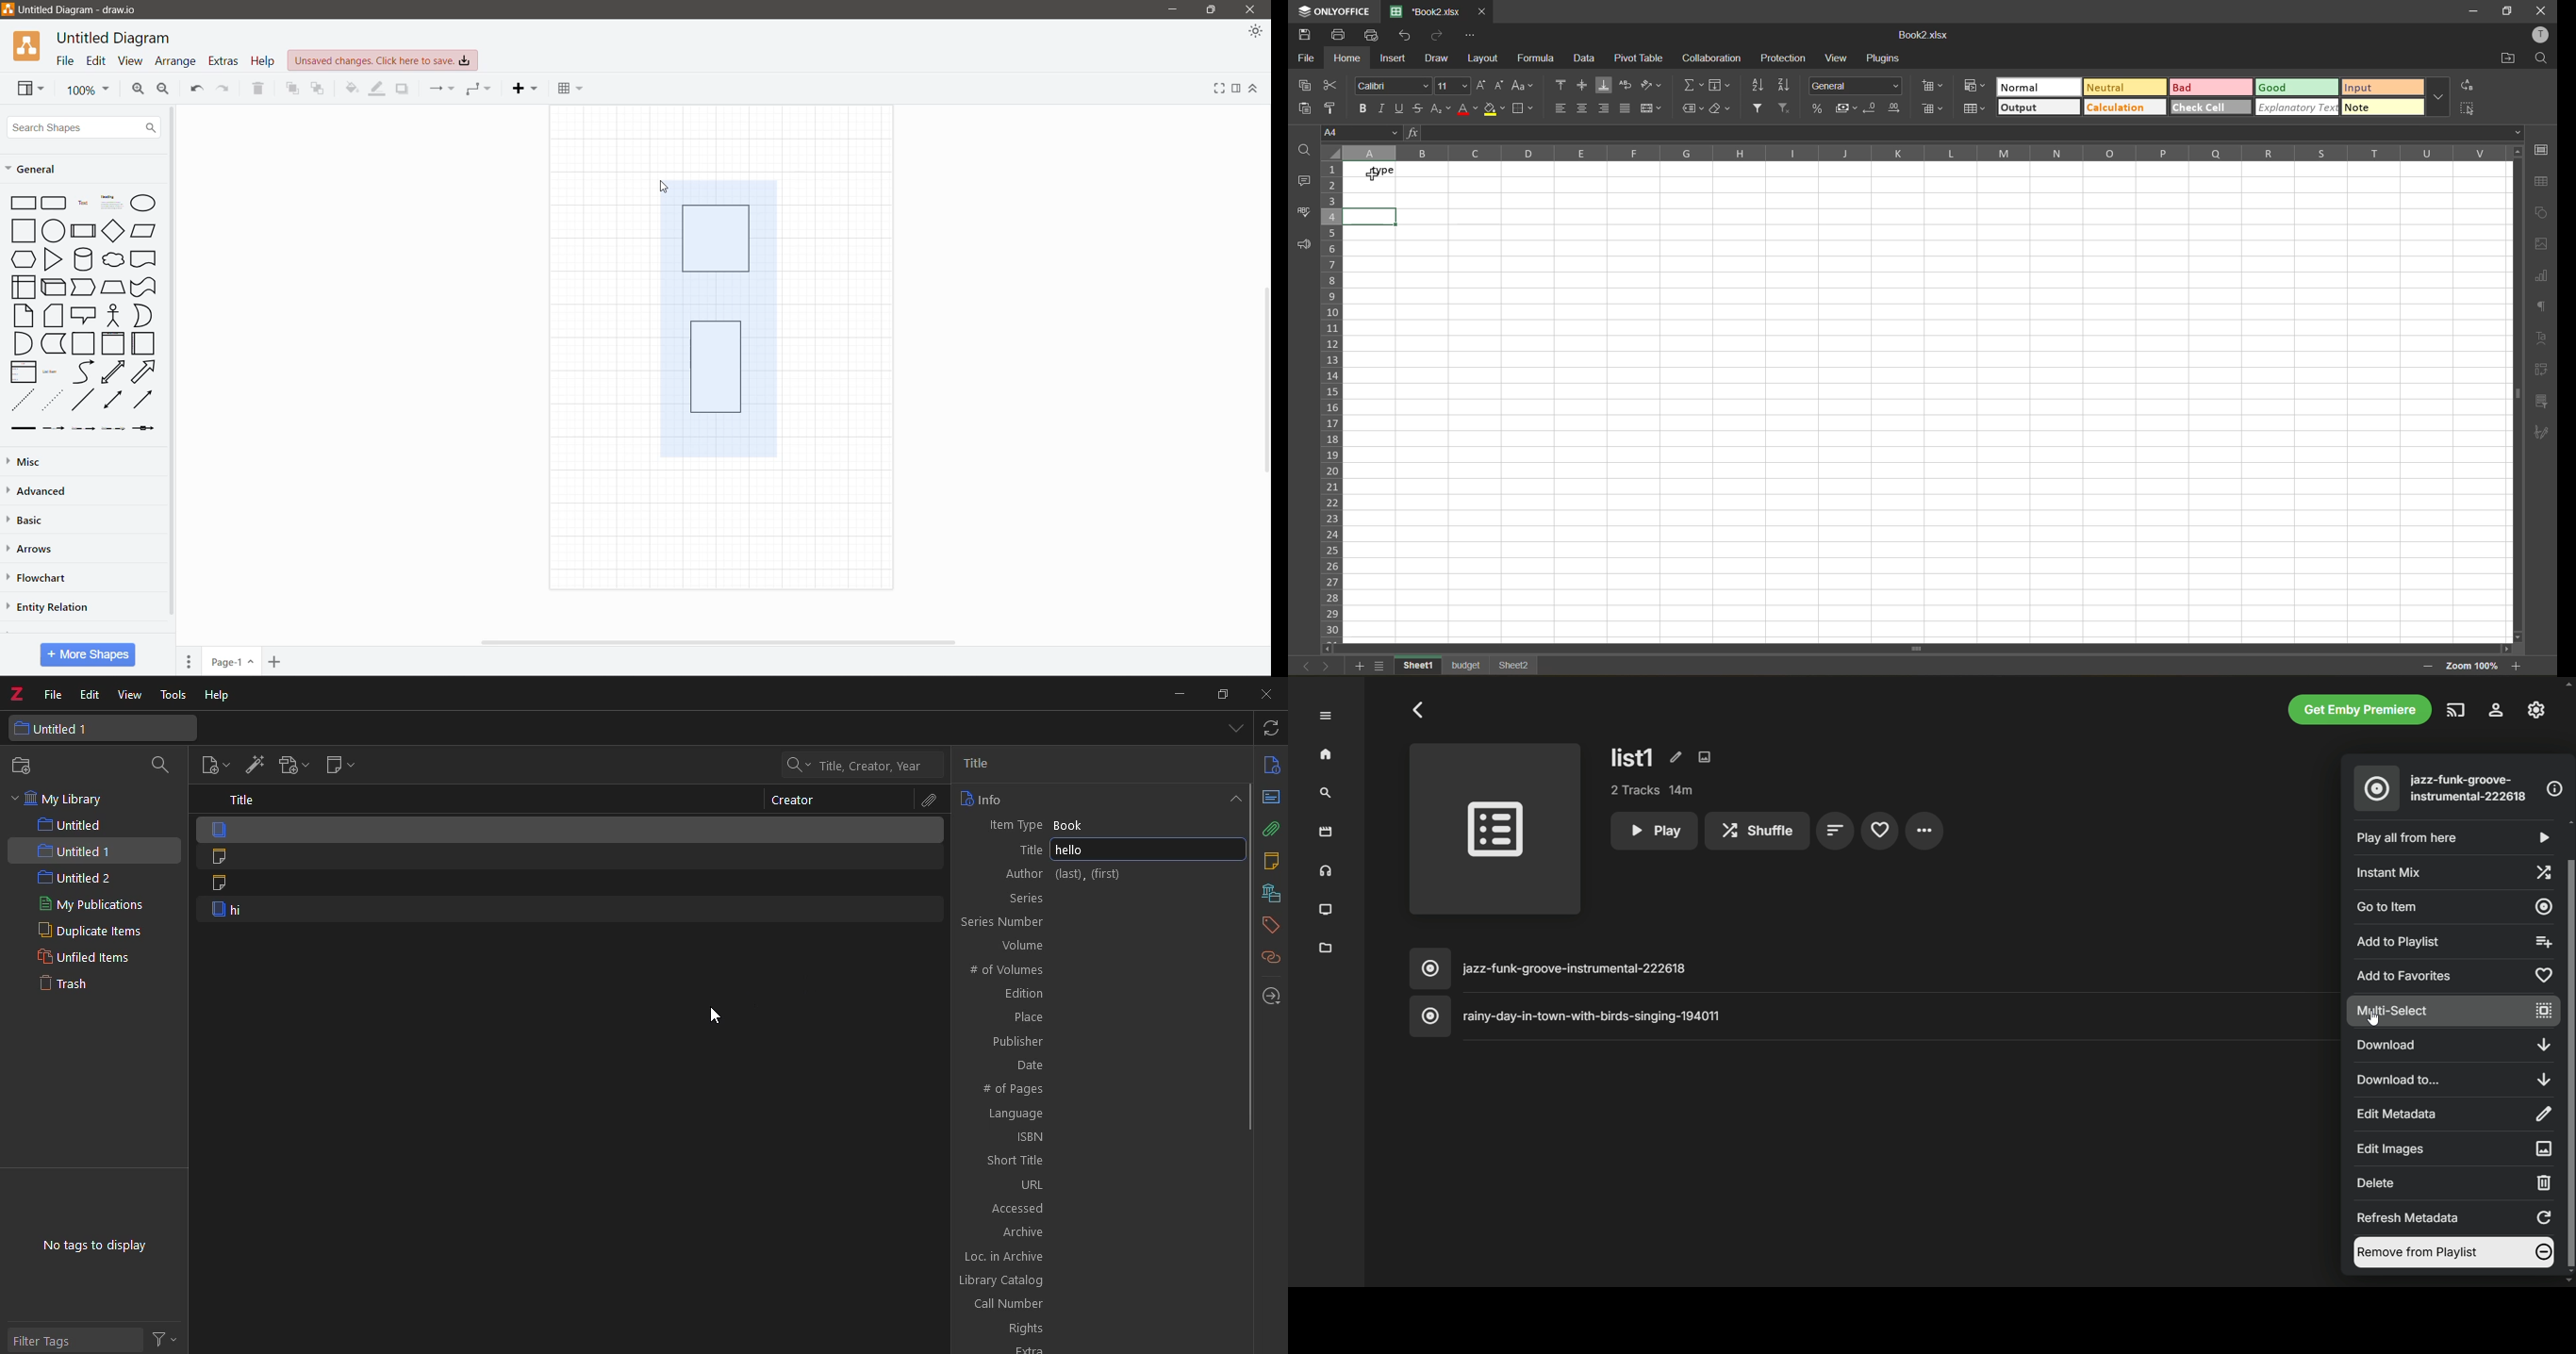 This screenshot has height=1372, width=2576. I want to click on Vertical Scroll Bar, so click(1264, 381).